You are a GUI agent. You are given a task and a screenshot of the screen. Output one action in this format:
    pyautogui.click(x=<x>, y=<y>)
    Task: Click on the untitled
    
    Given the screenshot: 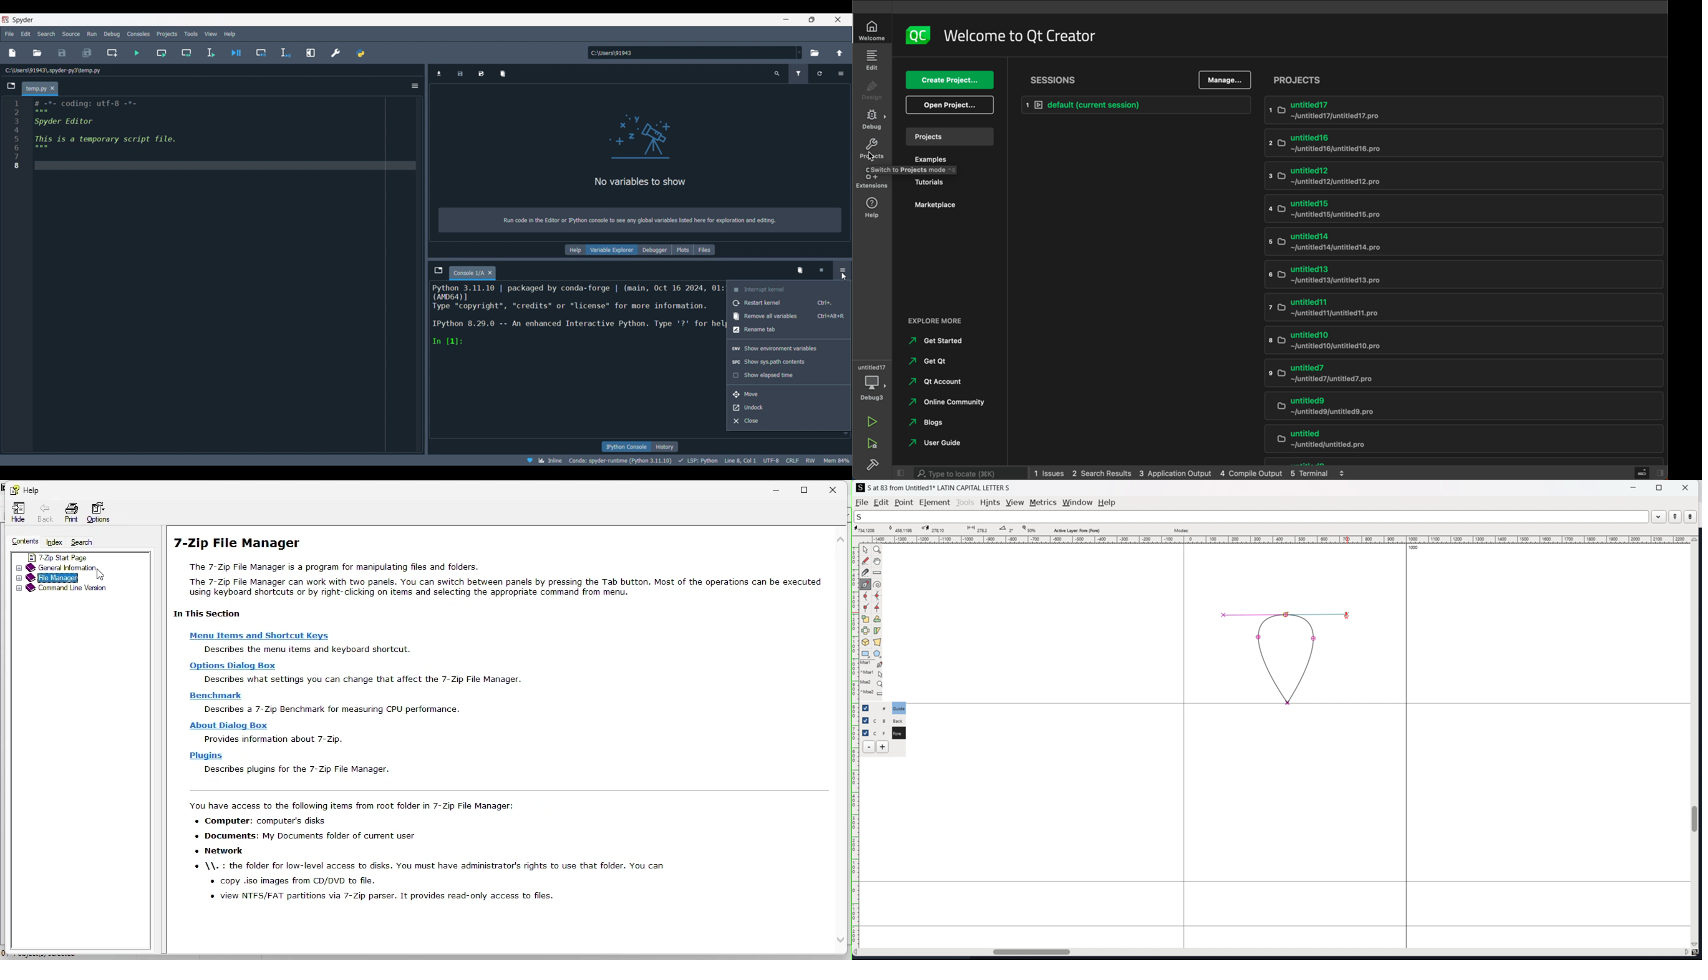 What is the action you would take?
    pyautogui.click(x=1446, y=462)
    